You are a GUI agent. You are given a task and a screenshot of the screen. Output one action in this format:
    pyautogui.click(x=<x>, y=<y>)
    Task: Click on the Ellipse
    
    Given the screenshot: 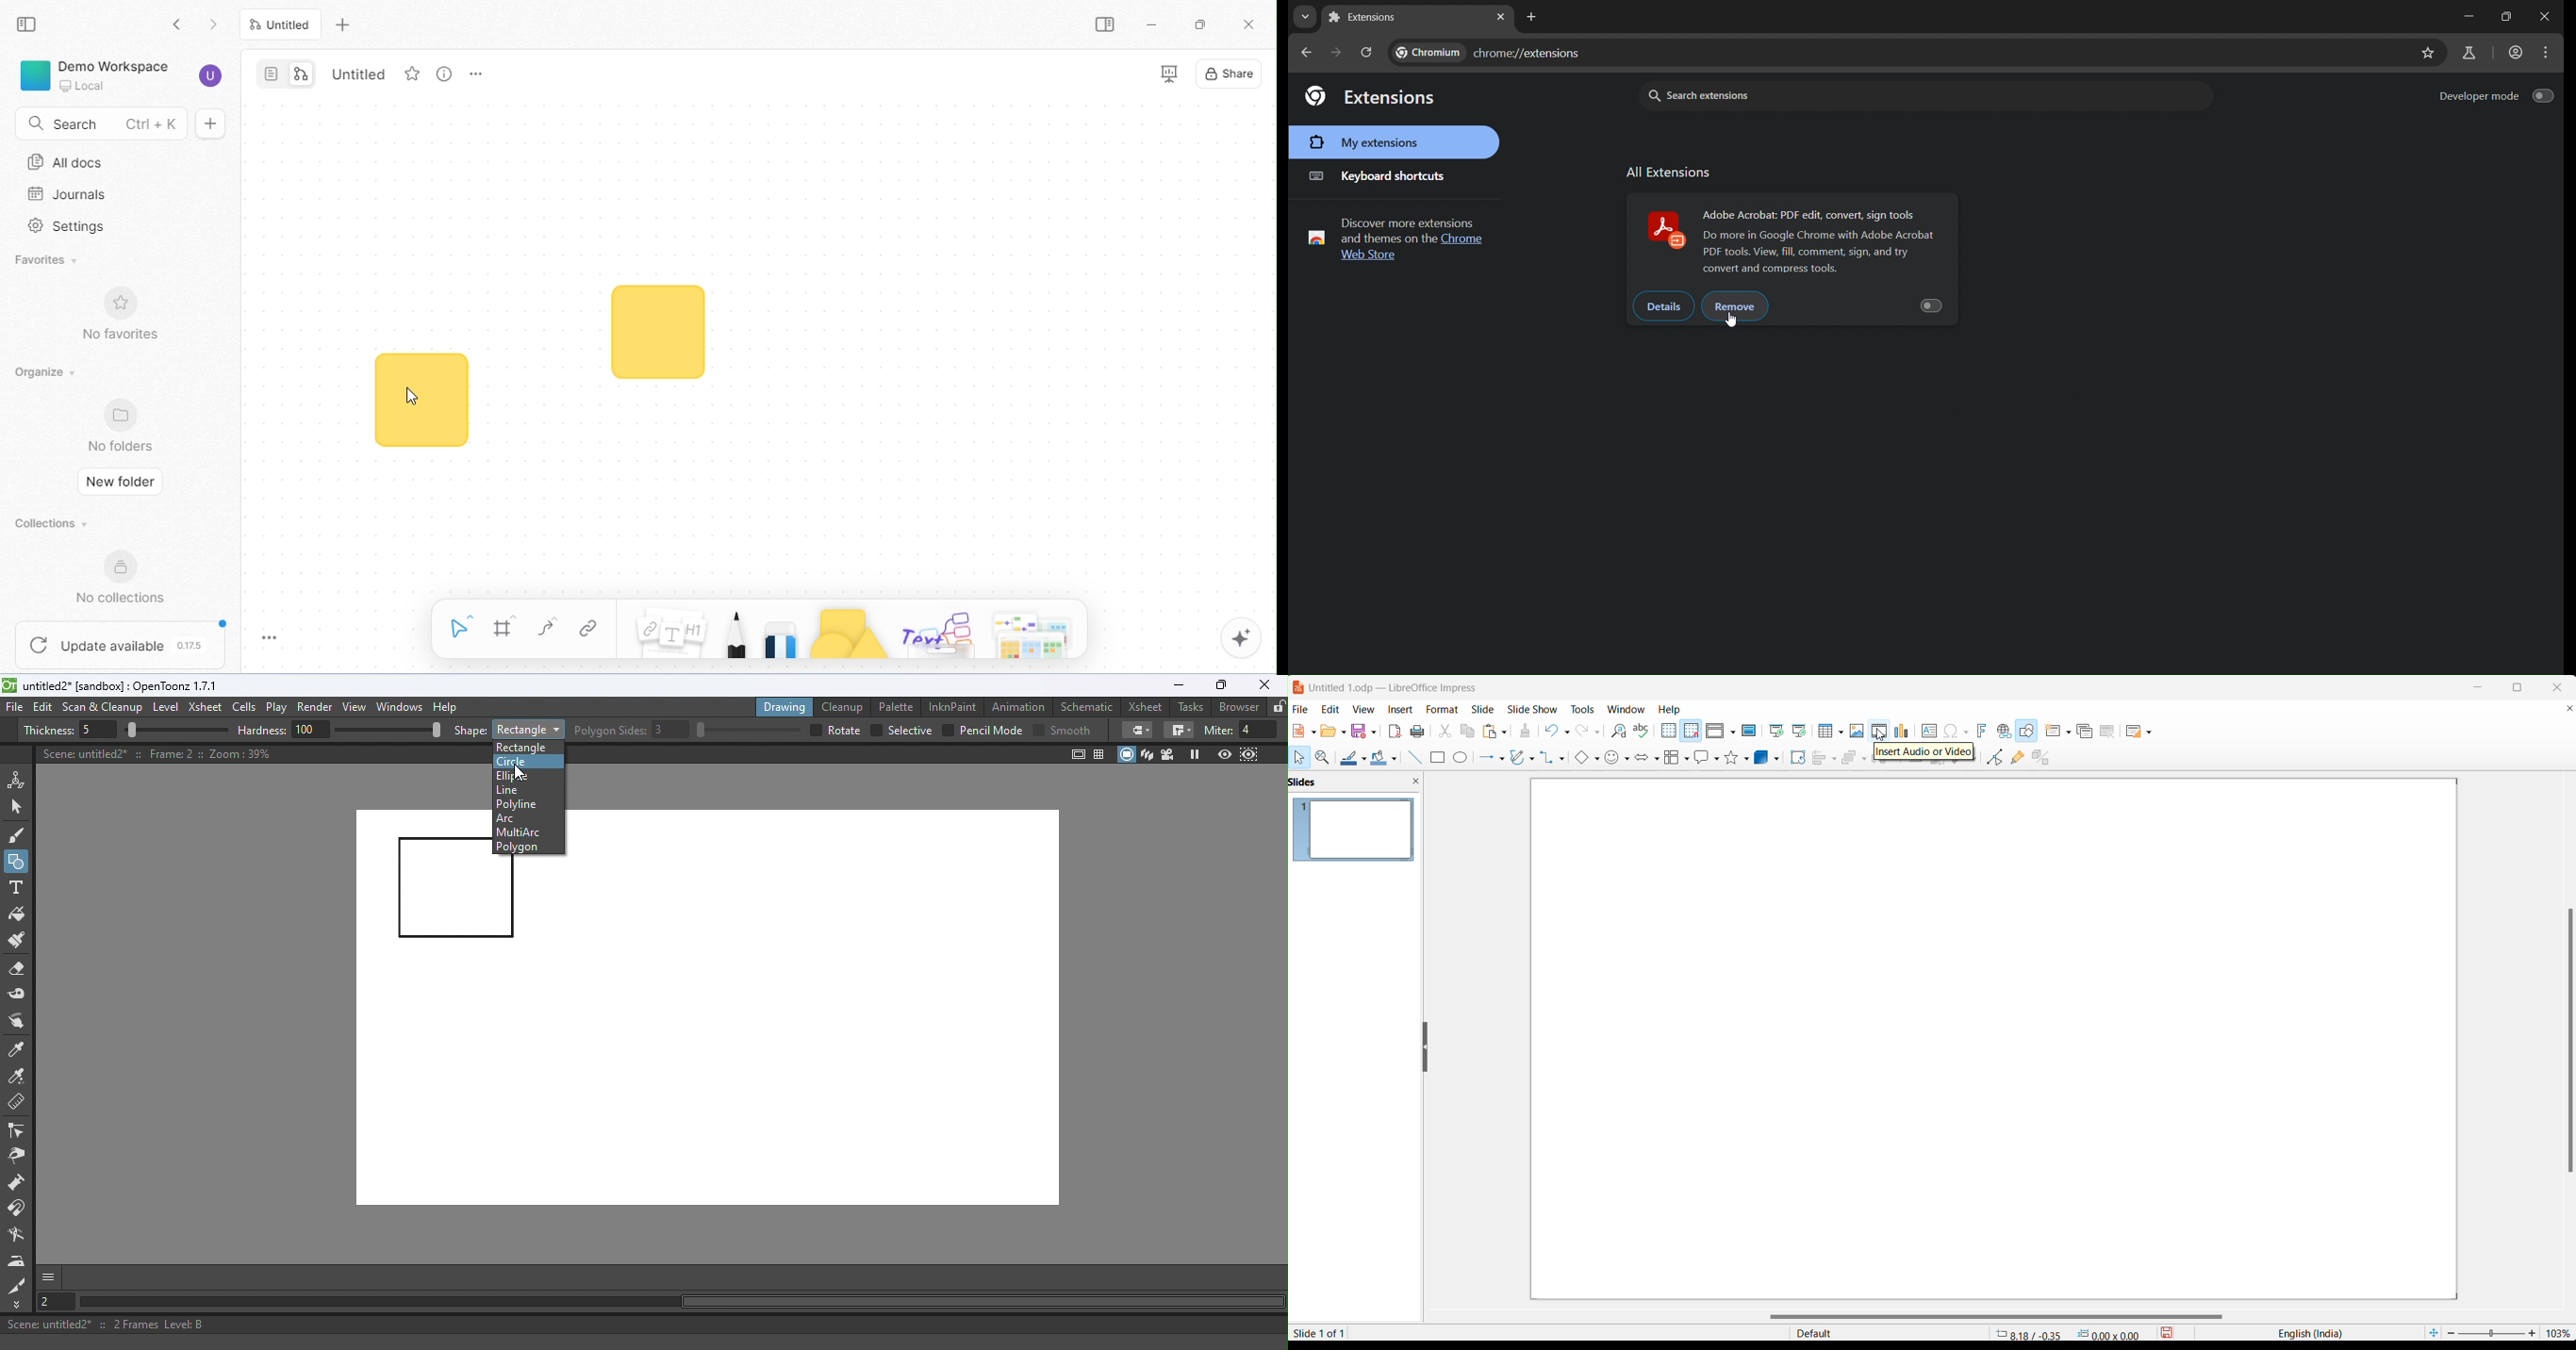 What is the action you would take?
    pyautogui.click(x=518, y=777)
    